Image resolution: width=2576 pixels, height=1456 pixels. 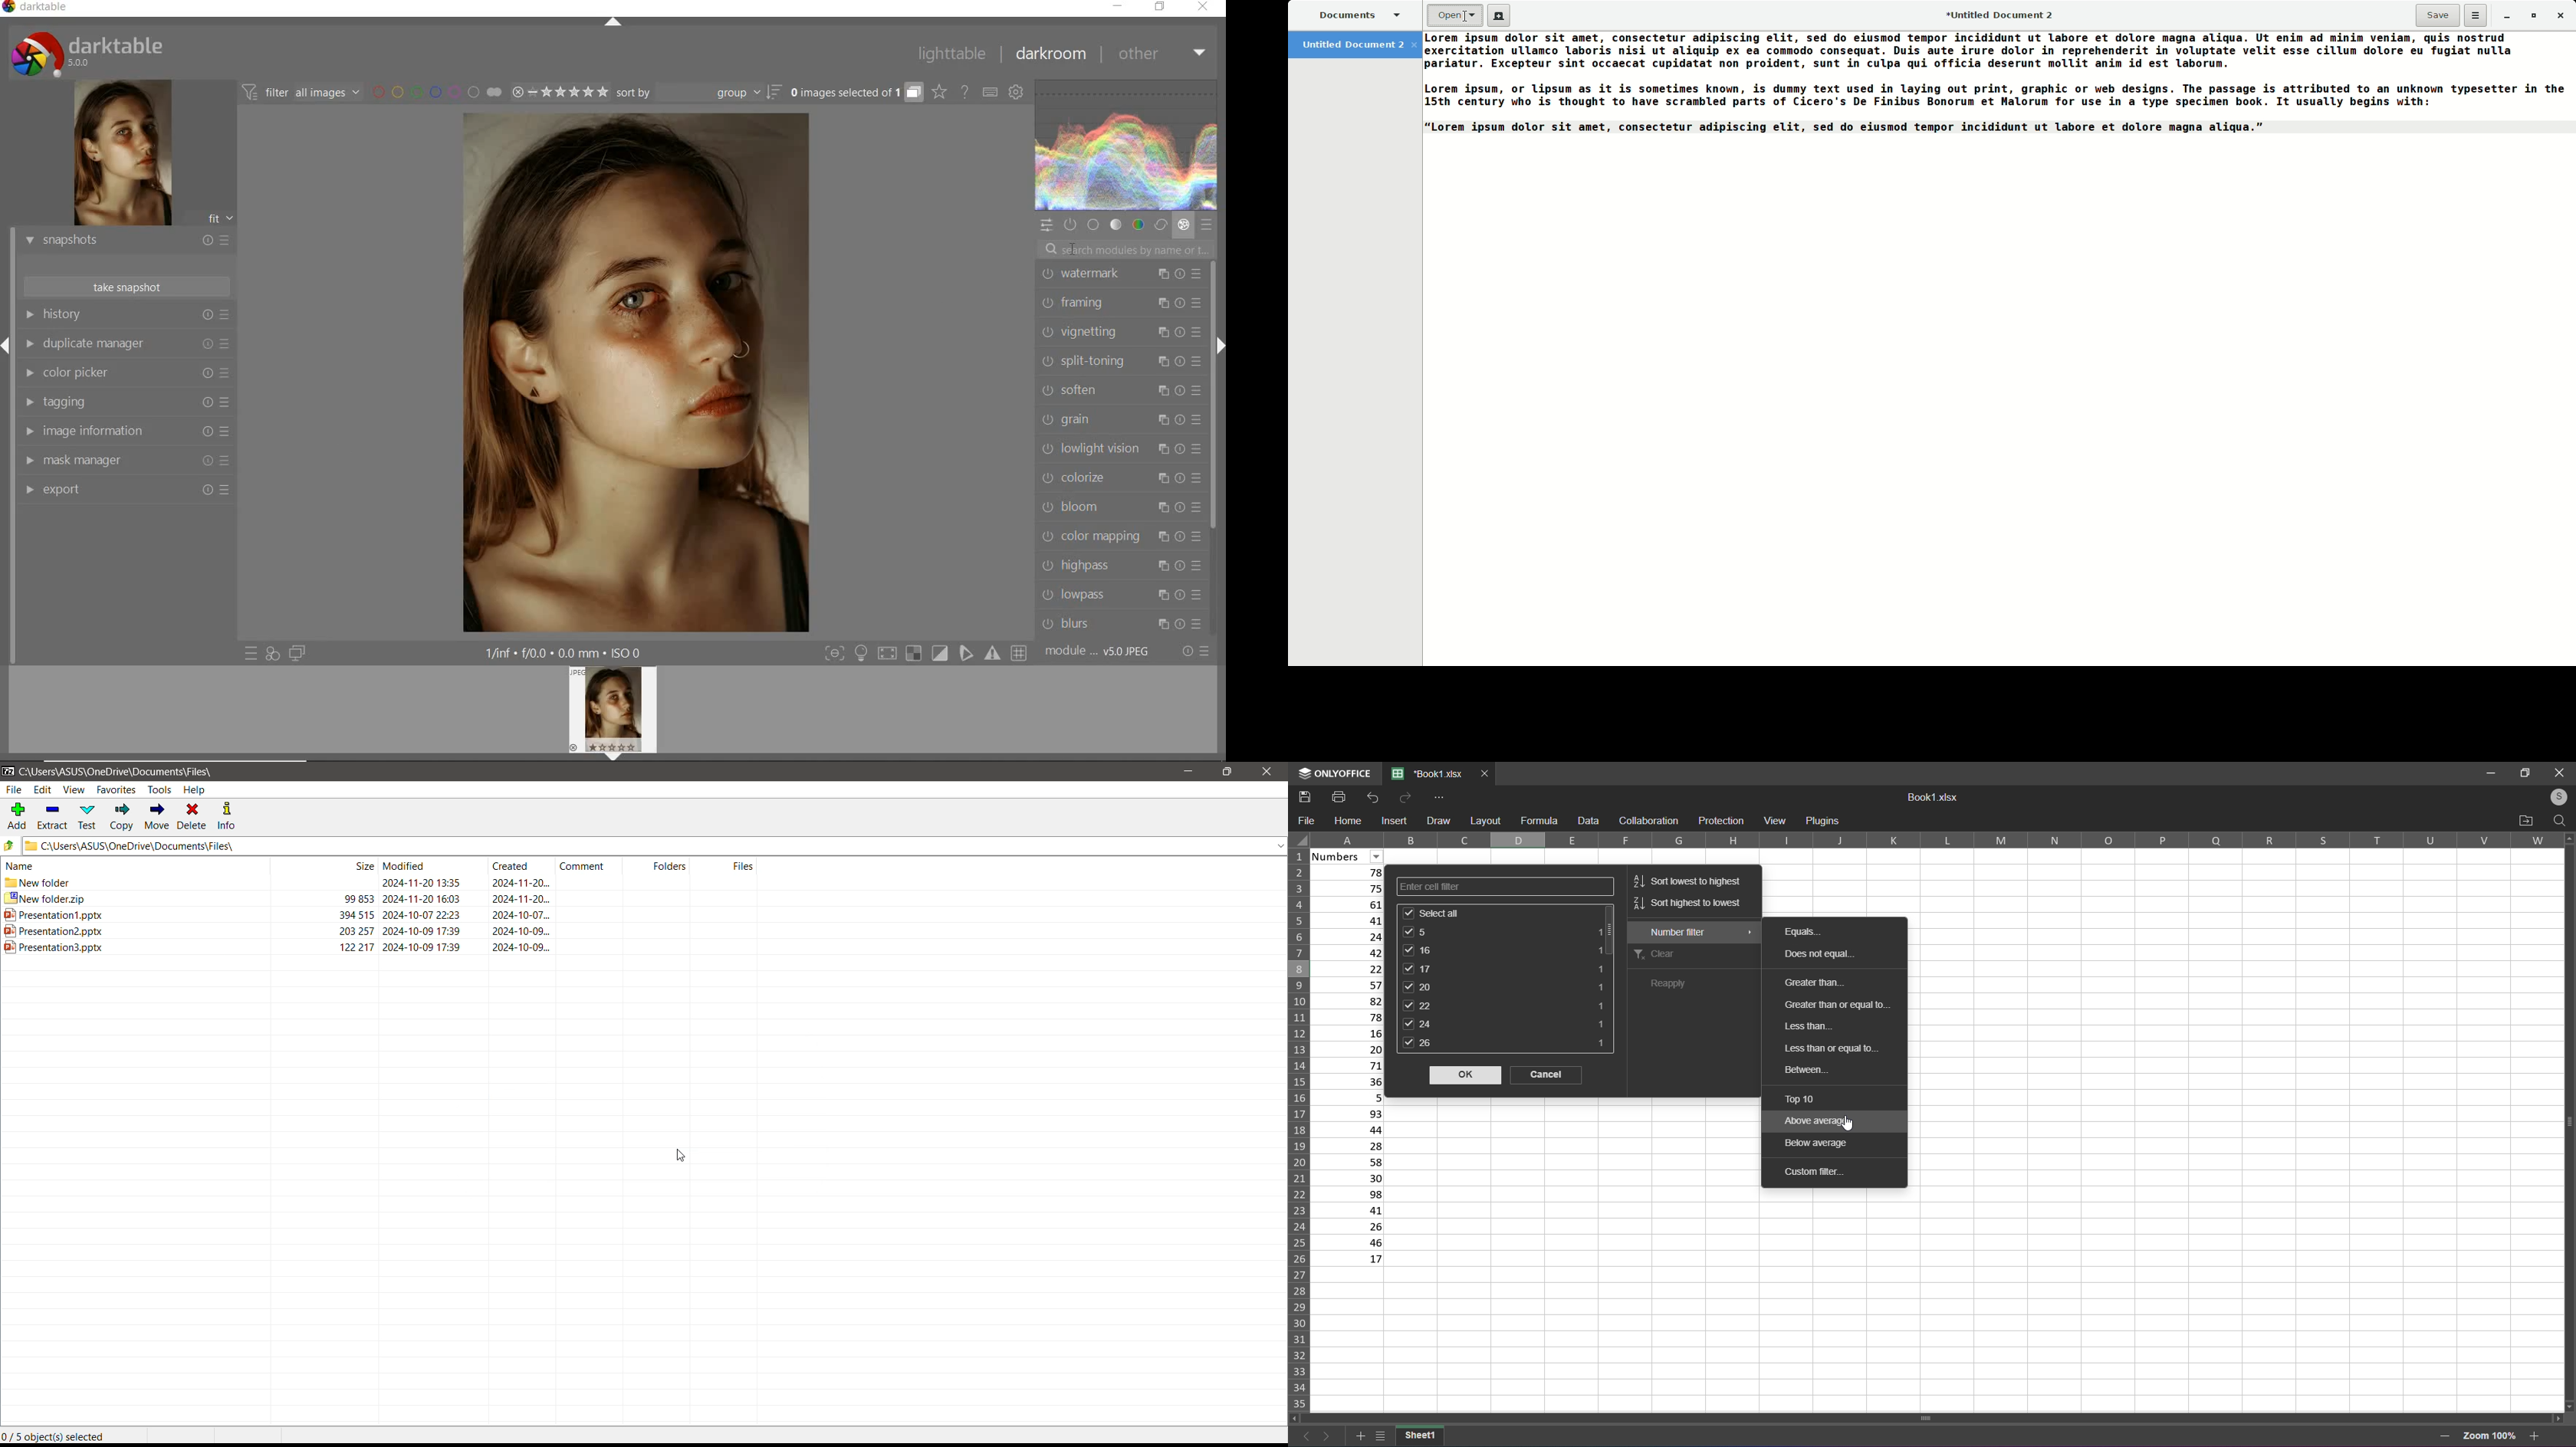 What do you see at coordinates (1304, 796) in the screenshot?
I see `save` at bounding box center [1304, 796].